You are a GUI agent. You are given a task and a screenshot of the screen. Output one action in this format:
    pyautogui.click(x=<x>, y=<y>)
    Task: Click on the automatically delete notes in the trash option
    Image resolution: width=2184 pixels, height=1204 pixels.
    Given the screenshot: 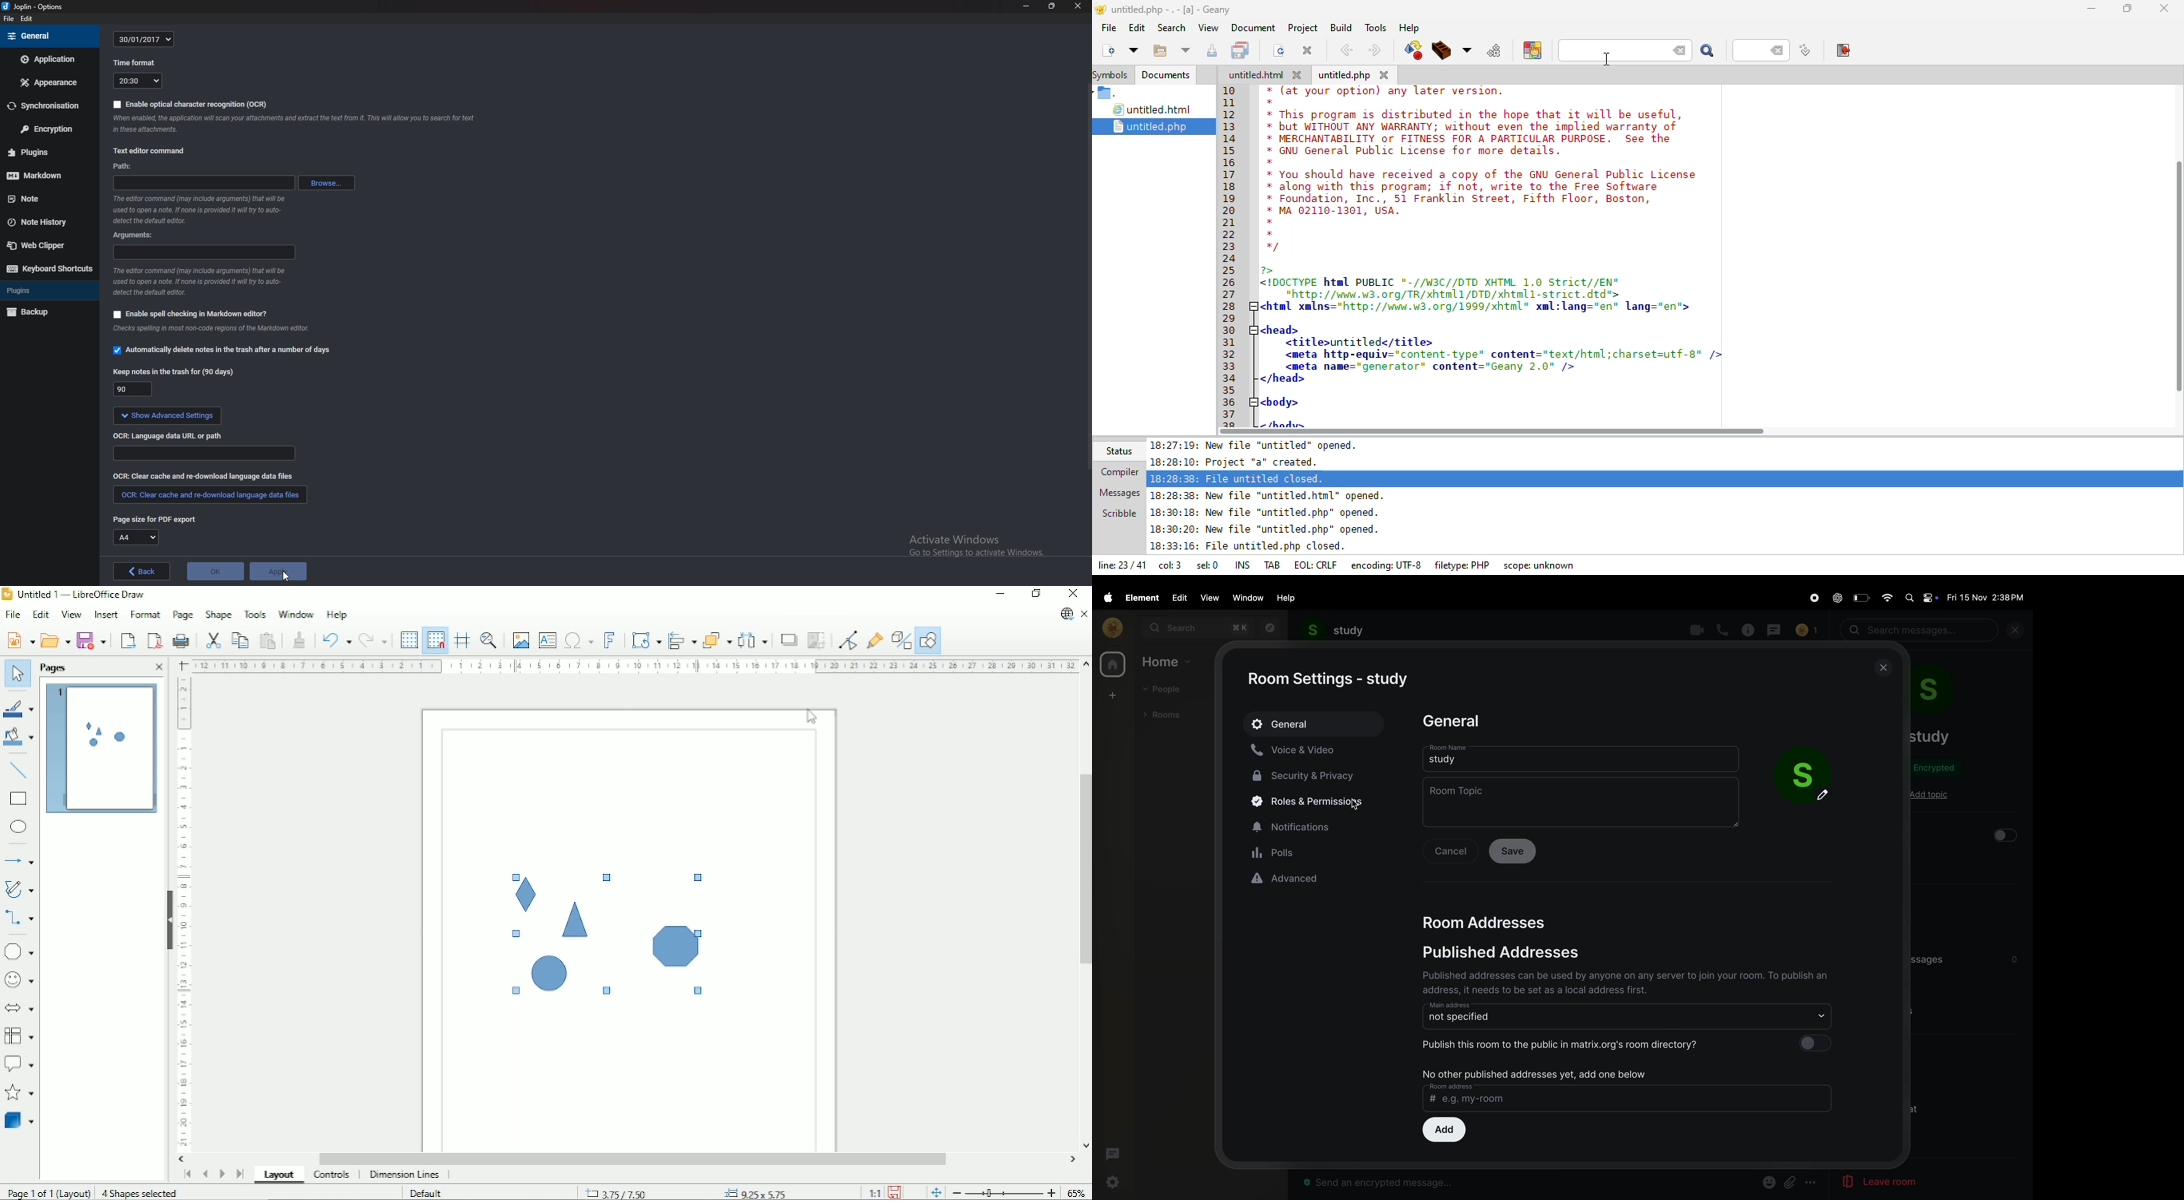 What is the action you would take?
    pyautogui.click(x=222, y=350)
    